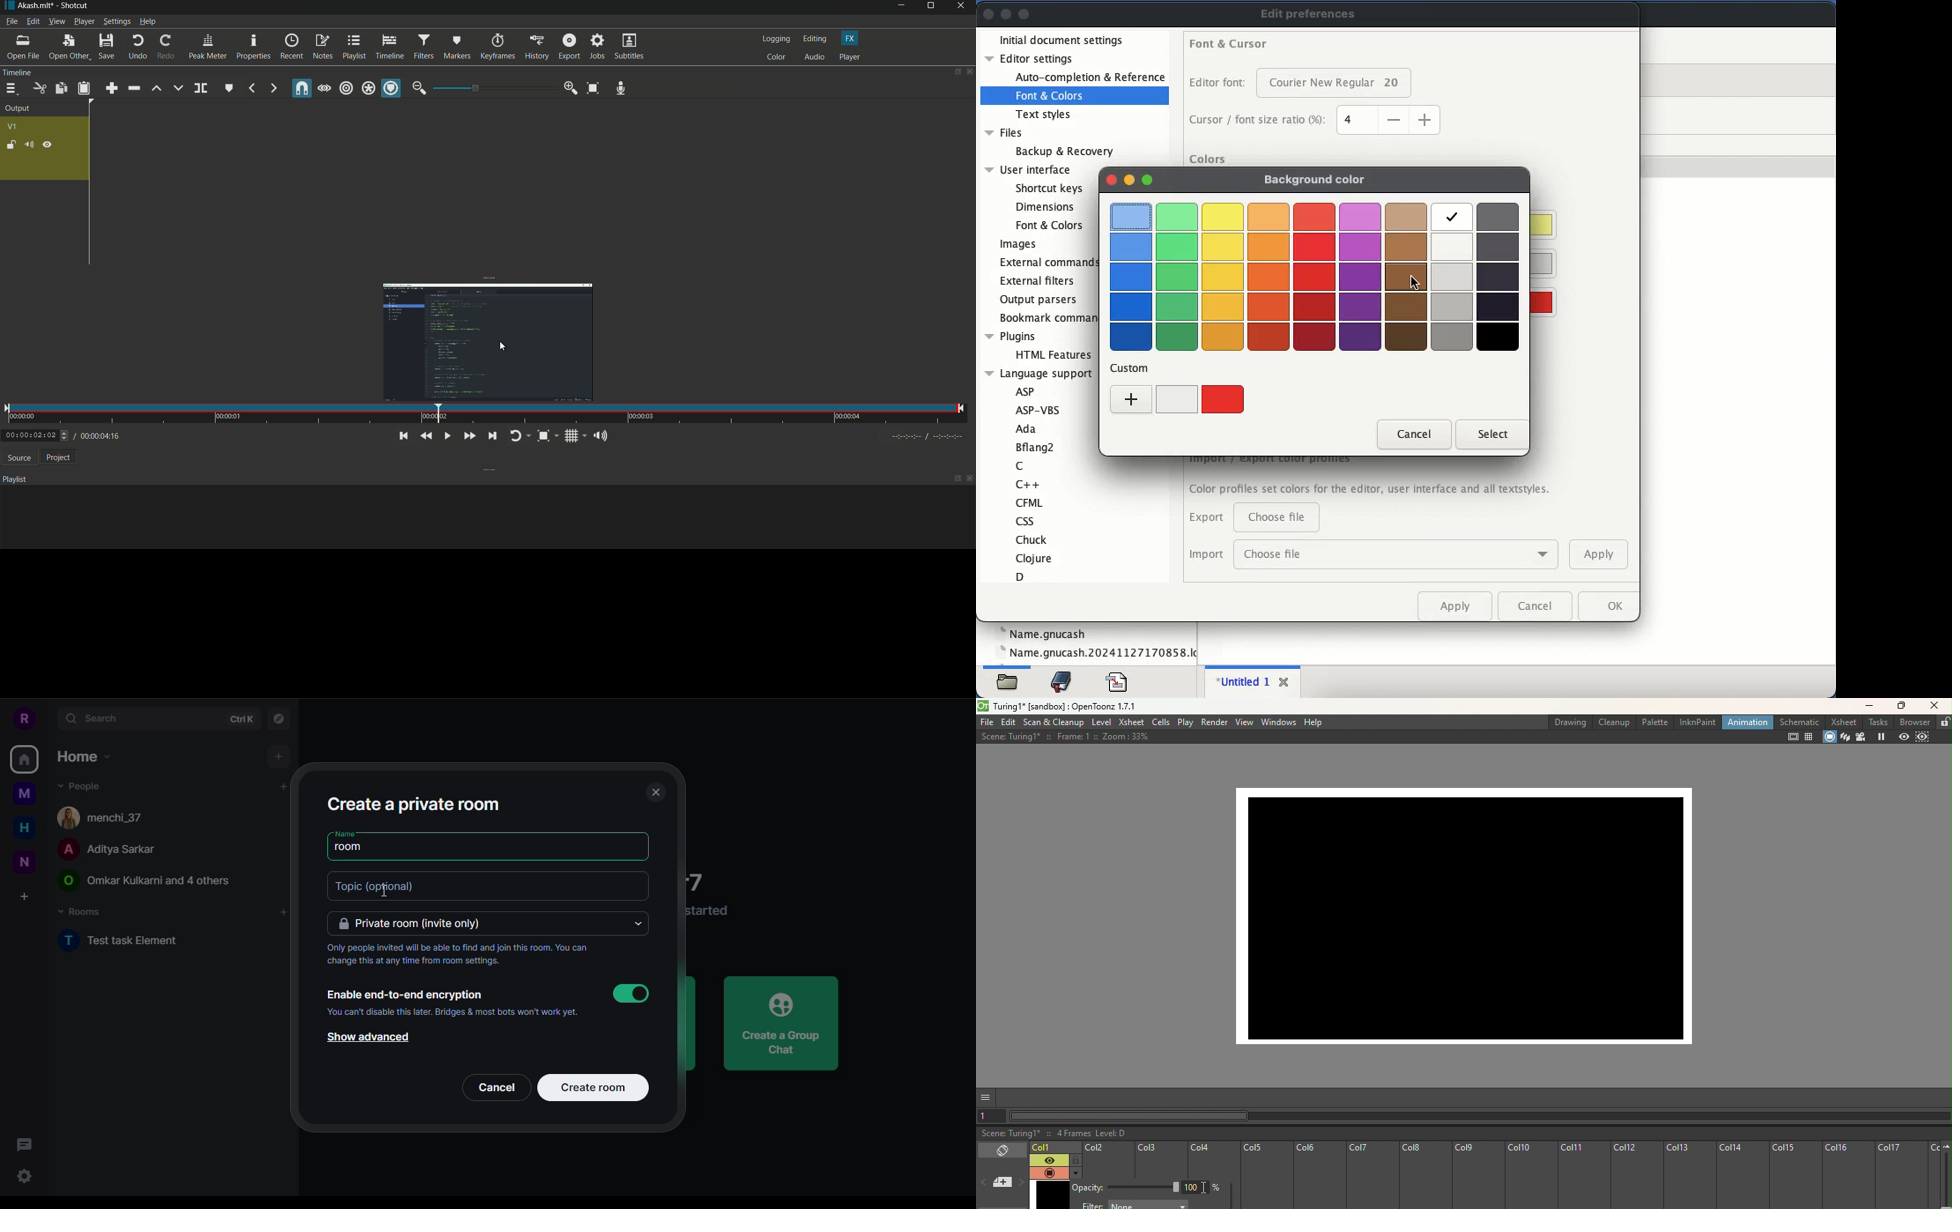 This screenshot has width=1960, height=1232. What do you see at coordinates (574, 436) in the screenshot?
I see `toggle grid` at bounding box center [574, 436].